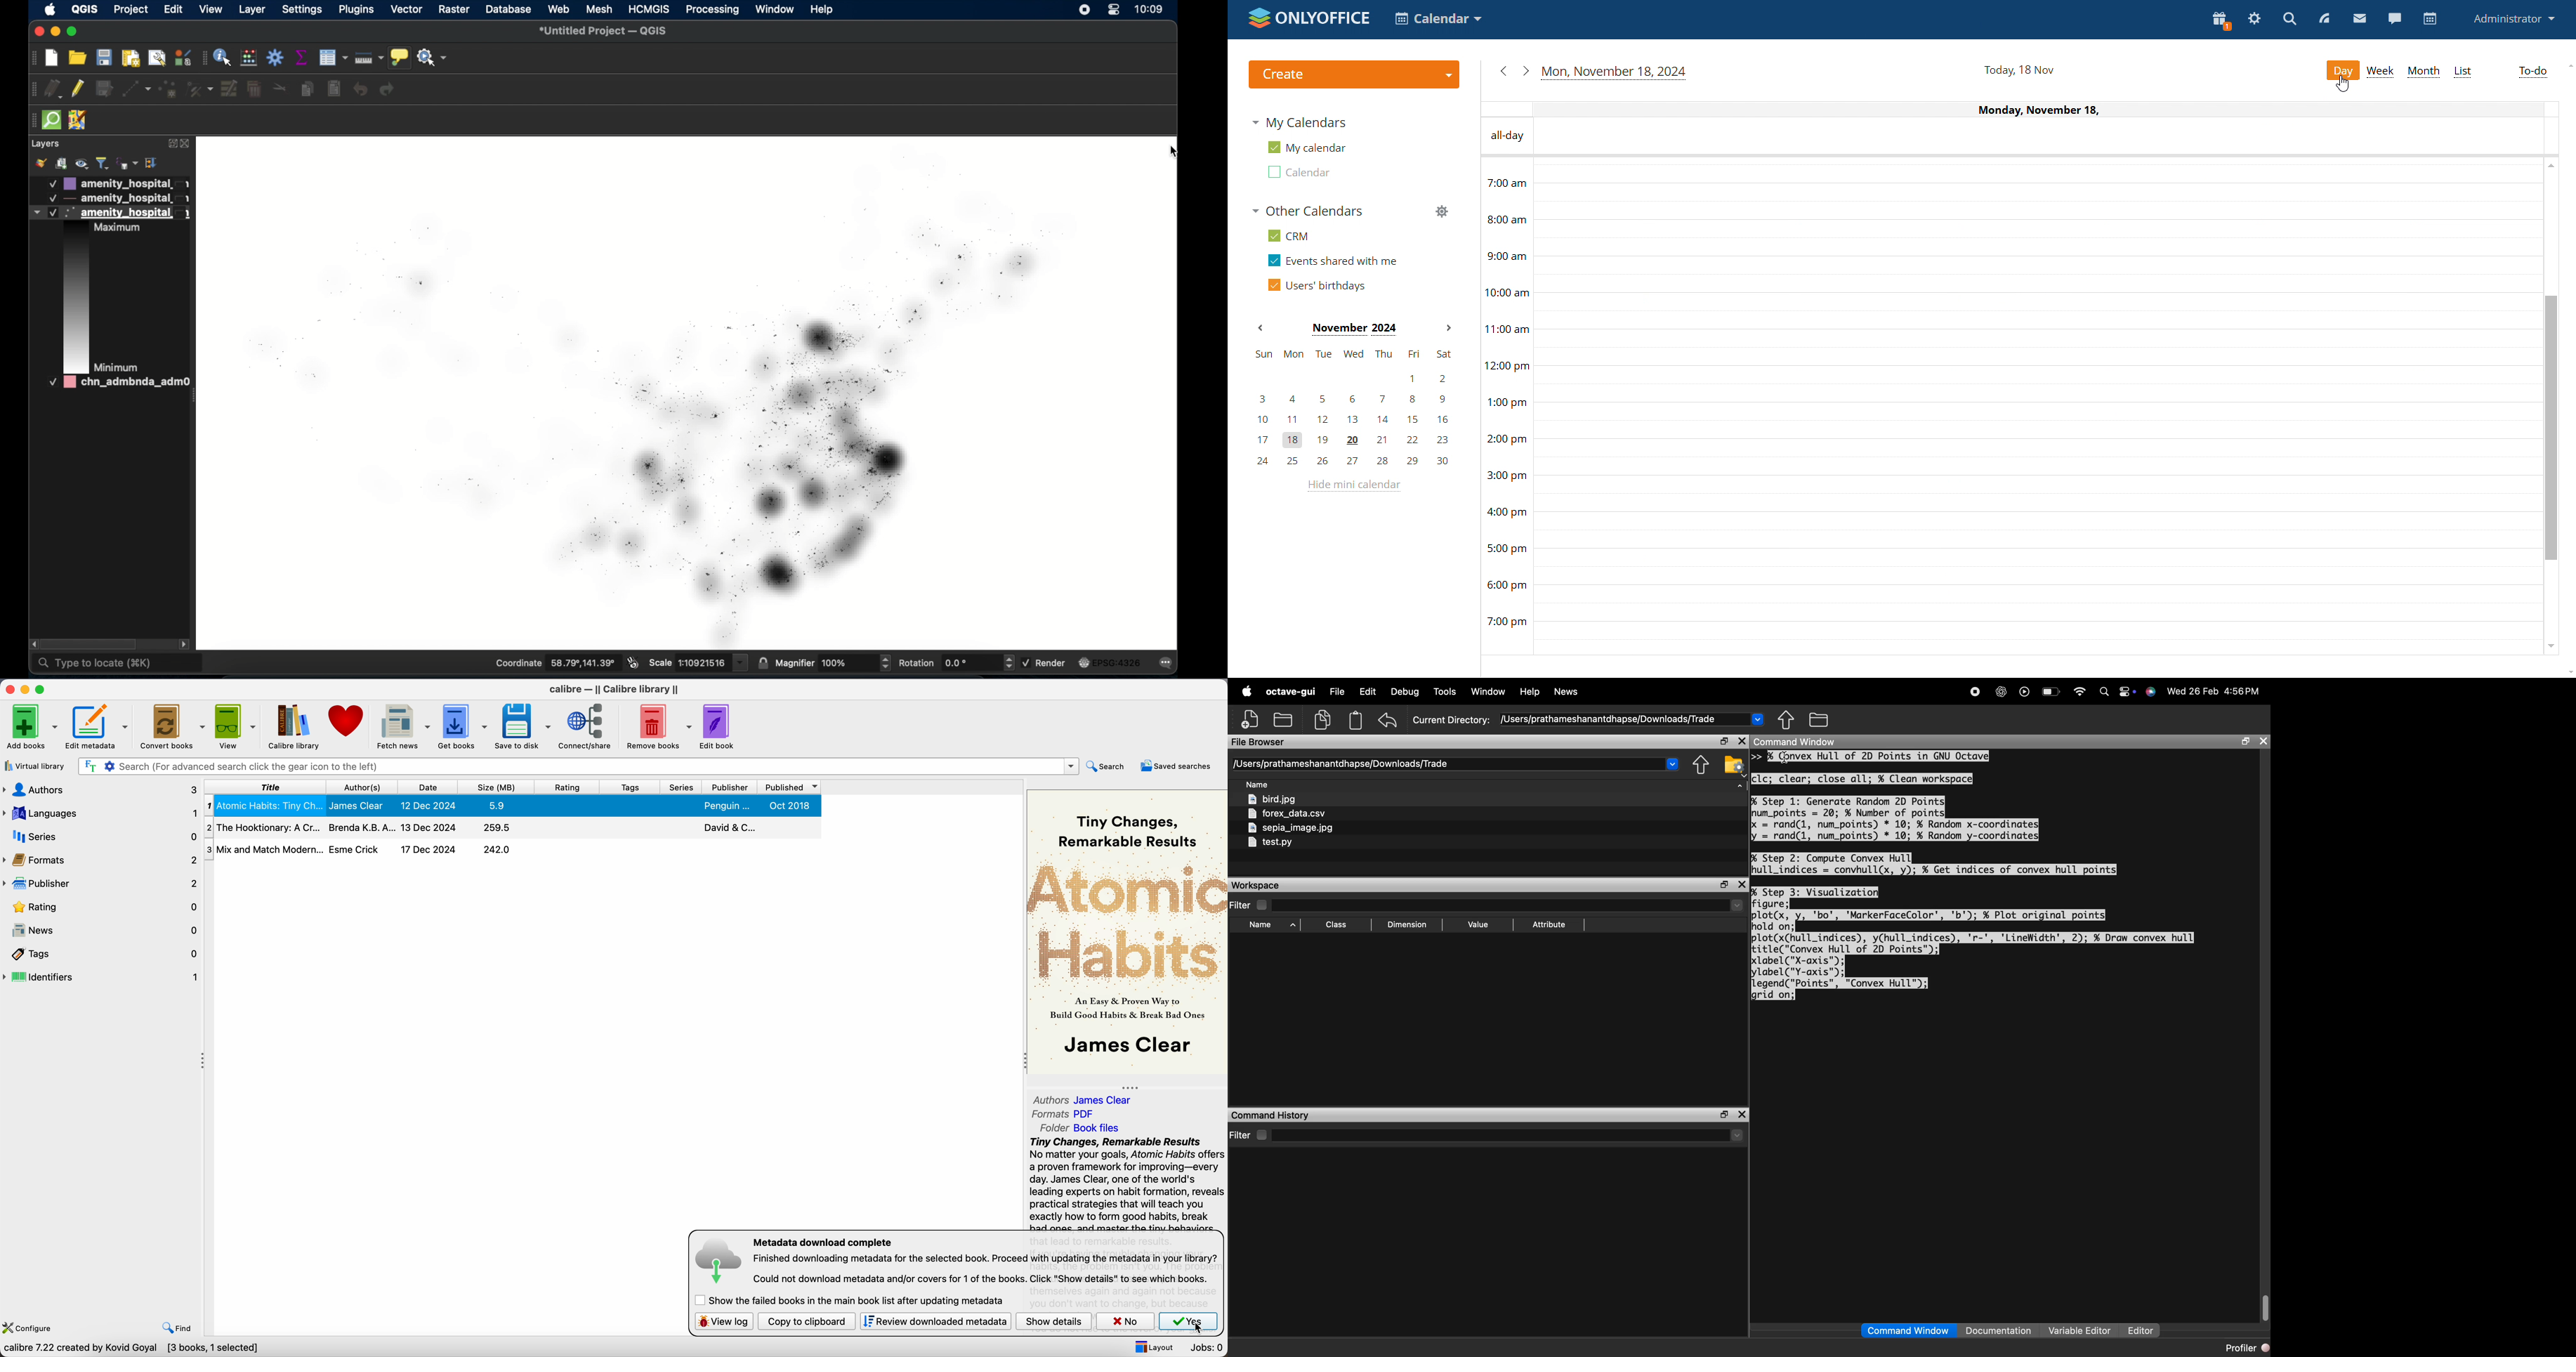 Image resolution: width=2576 pixels, height=1372 pixels. I want to click on no, so click(1127, 1321).